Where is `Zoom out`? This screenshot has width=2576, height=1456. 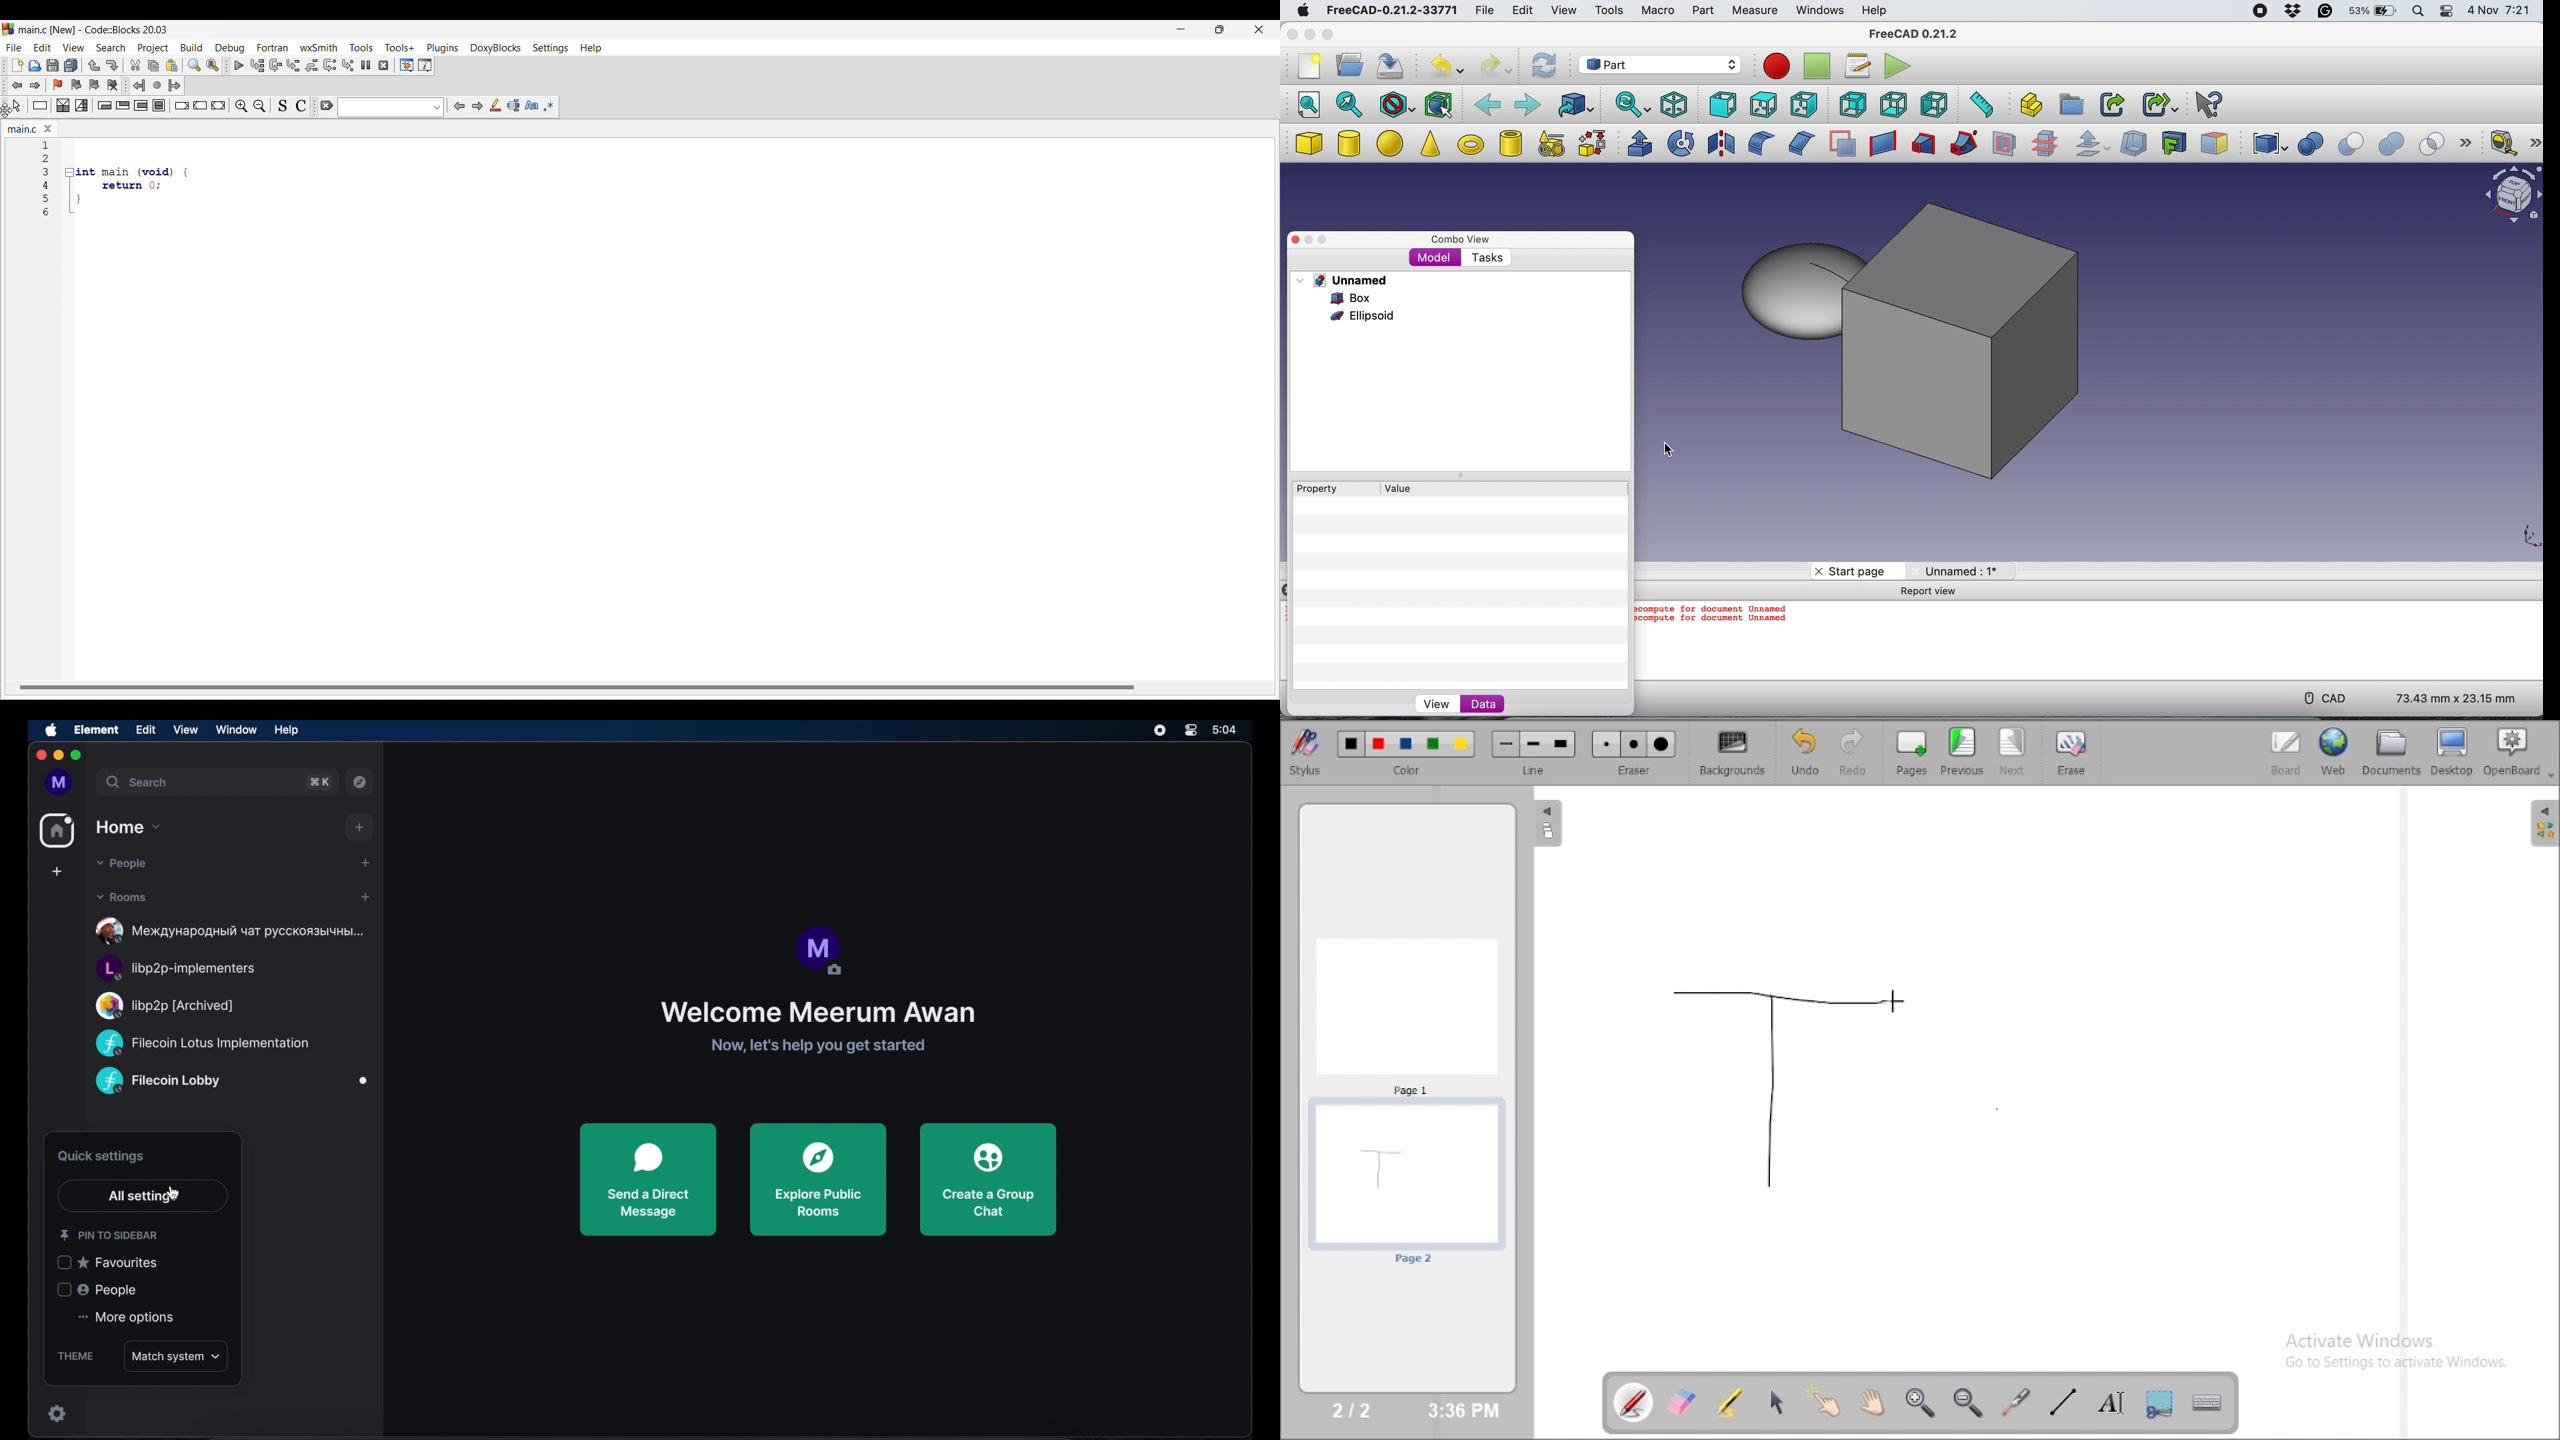
Zoom out is located at coordinates (260, 107).